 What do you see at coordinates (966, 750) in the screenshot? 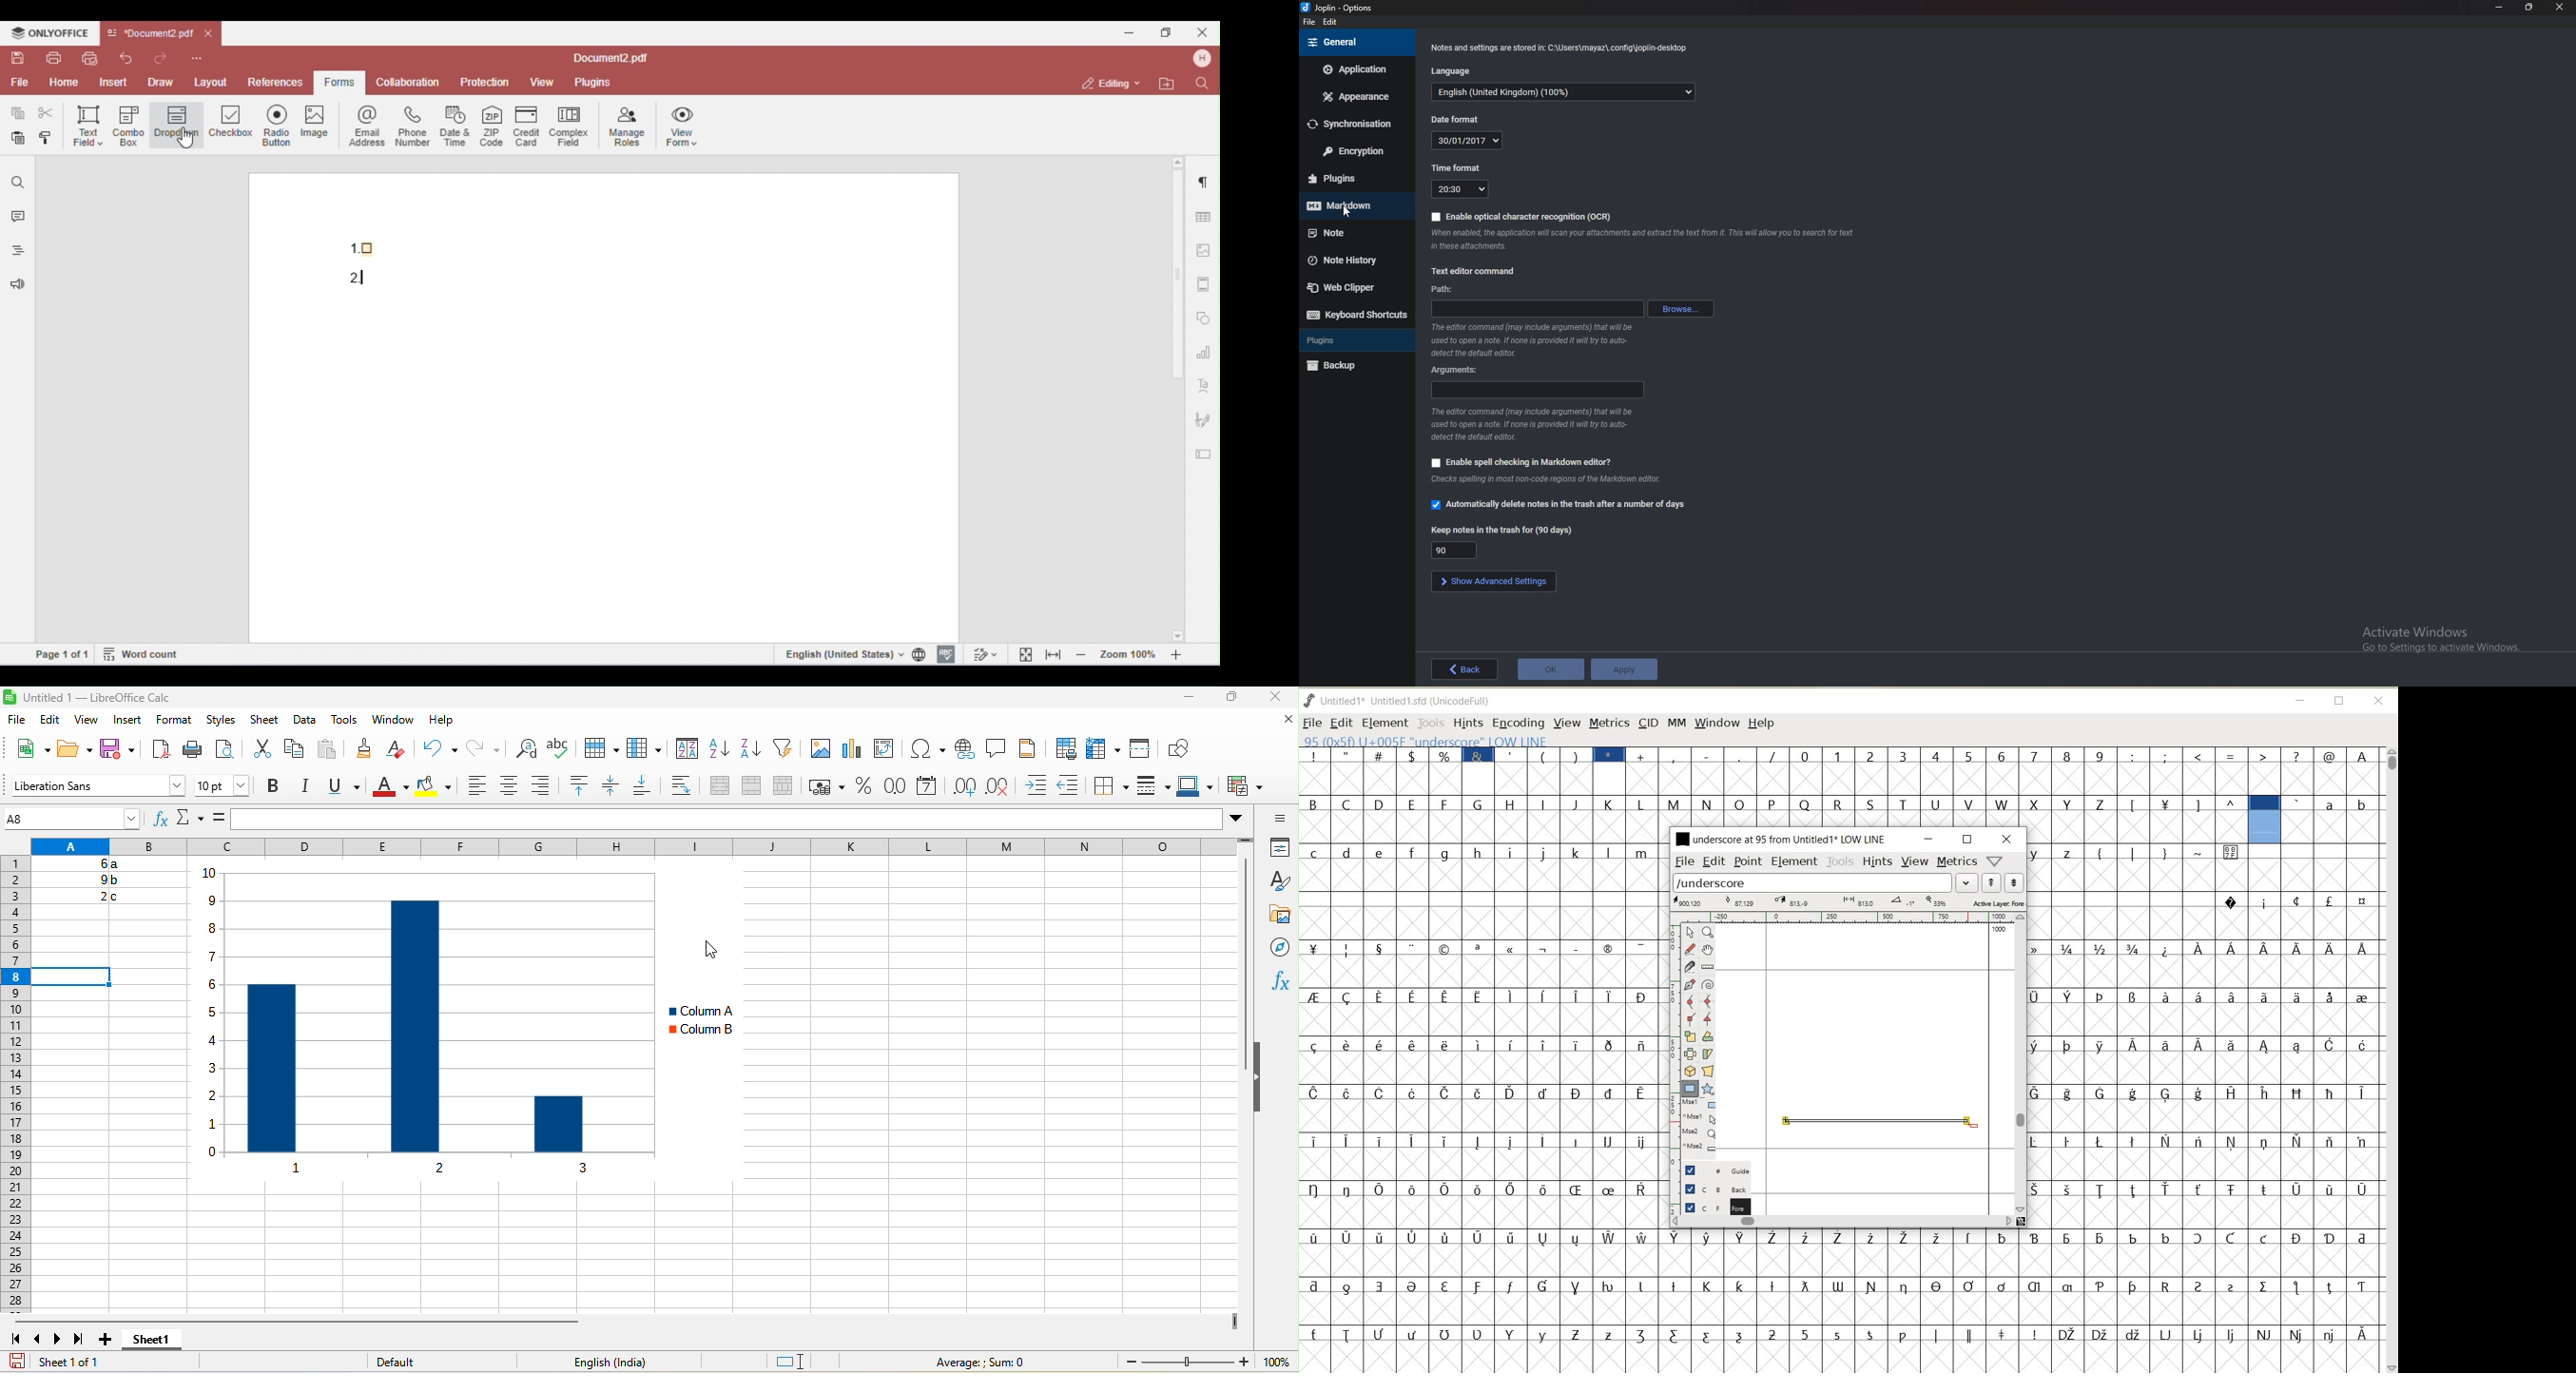
I see `hyperlink` at bounding box center [966, 750].